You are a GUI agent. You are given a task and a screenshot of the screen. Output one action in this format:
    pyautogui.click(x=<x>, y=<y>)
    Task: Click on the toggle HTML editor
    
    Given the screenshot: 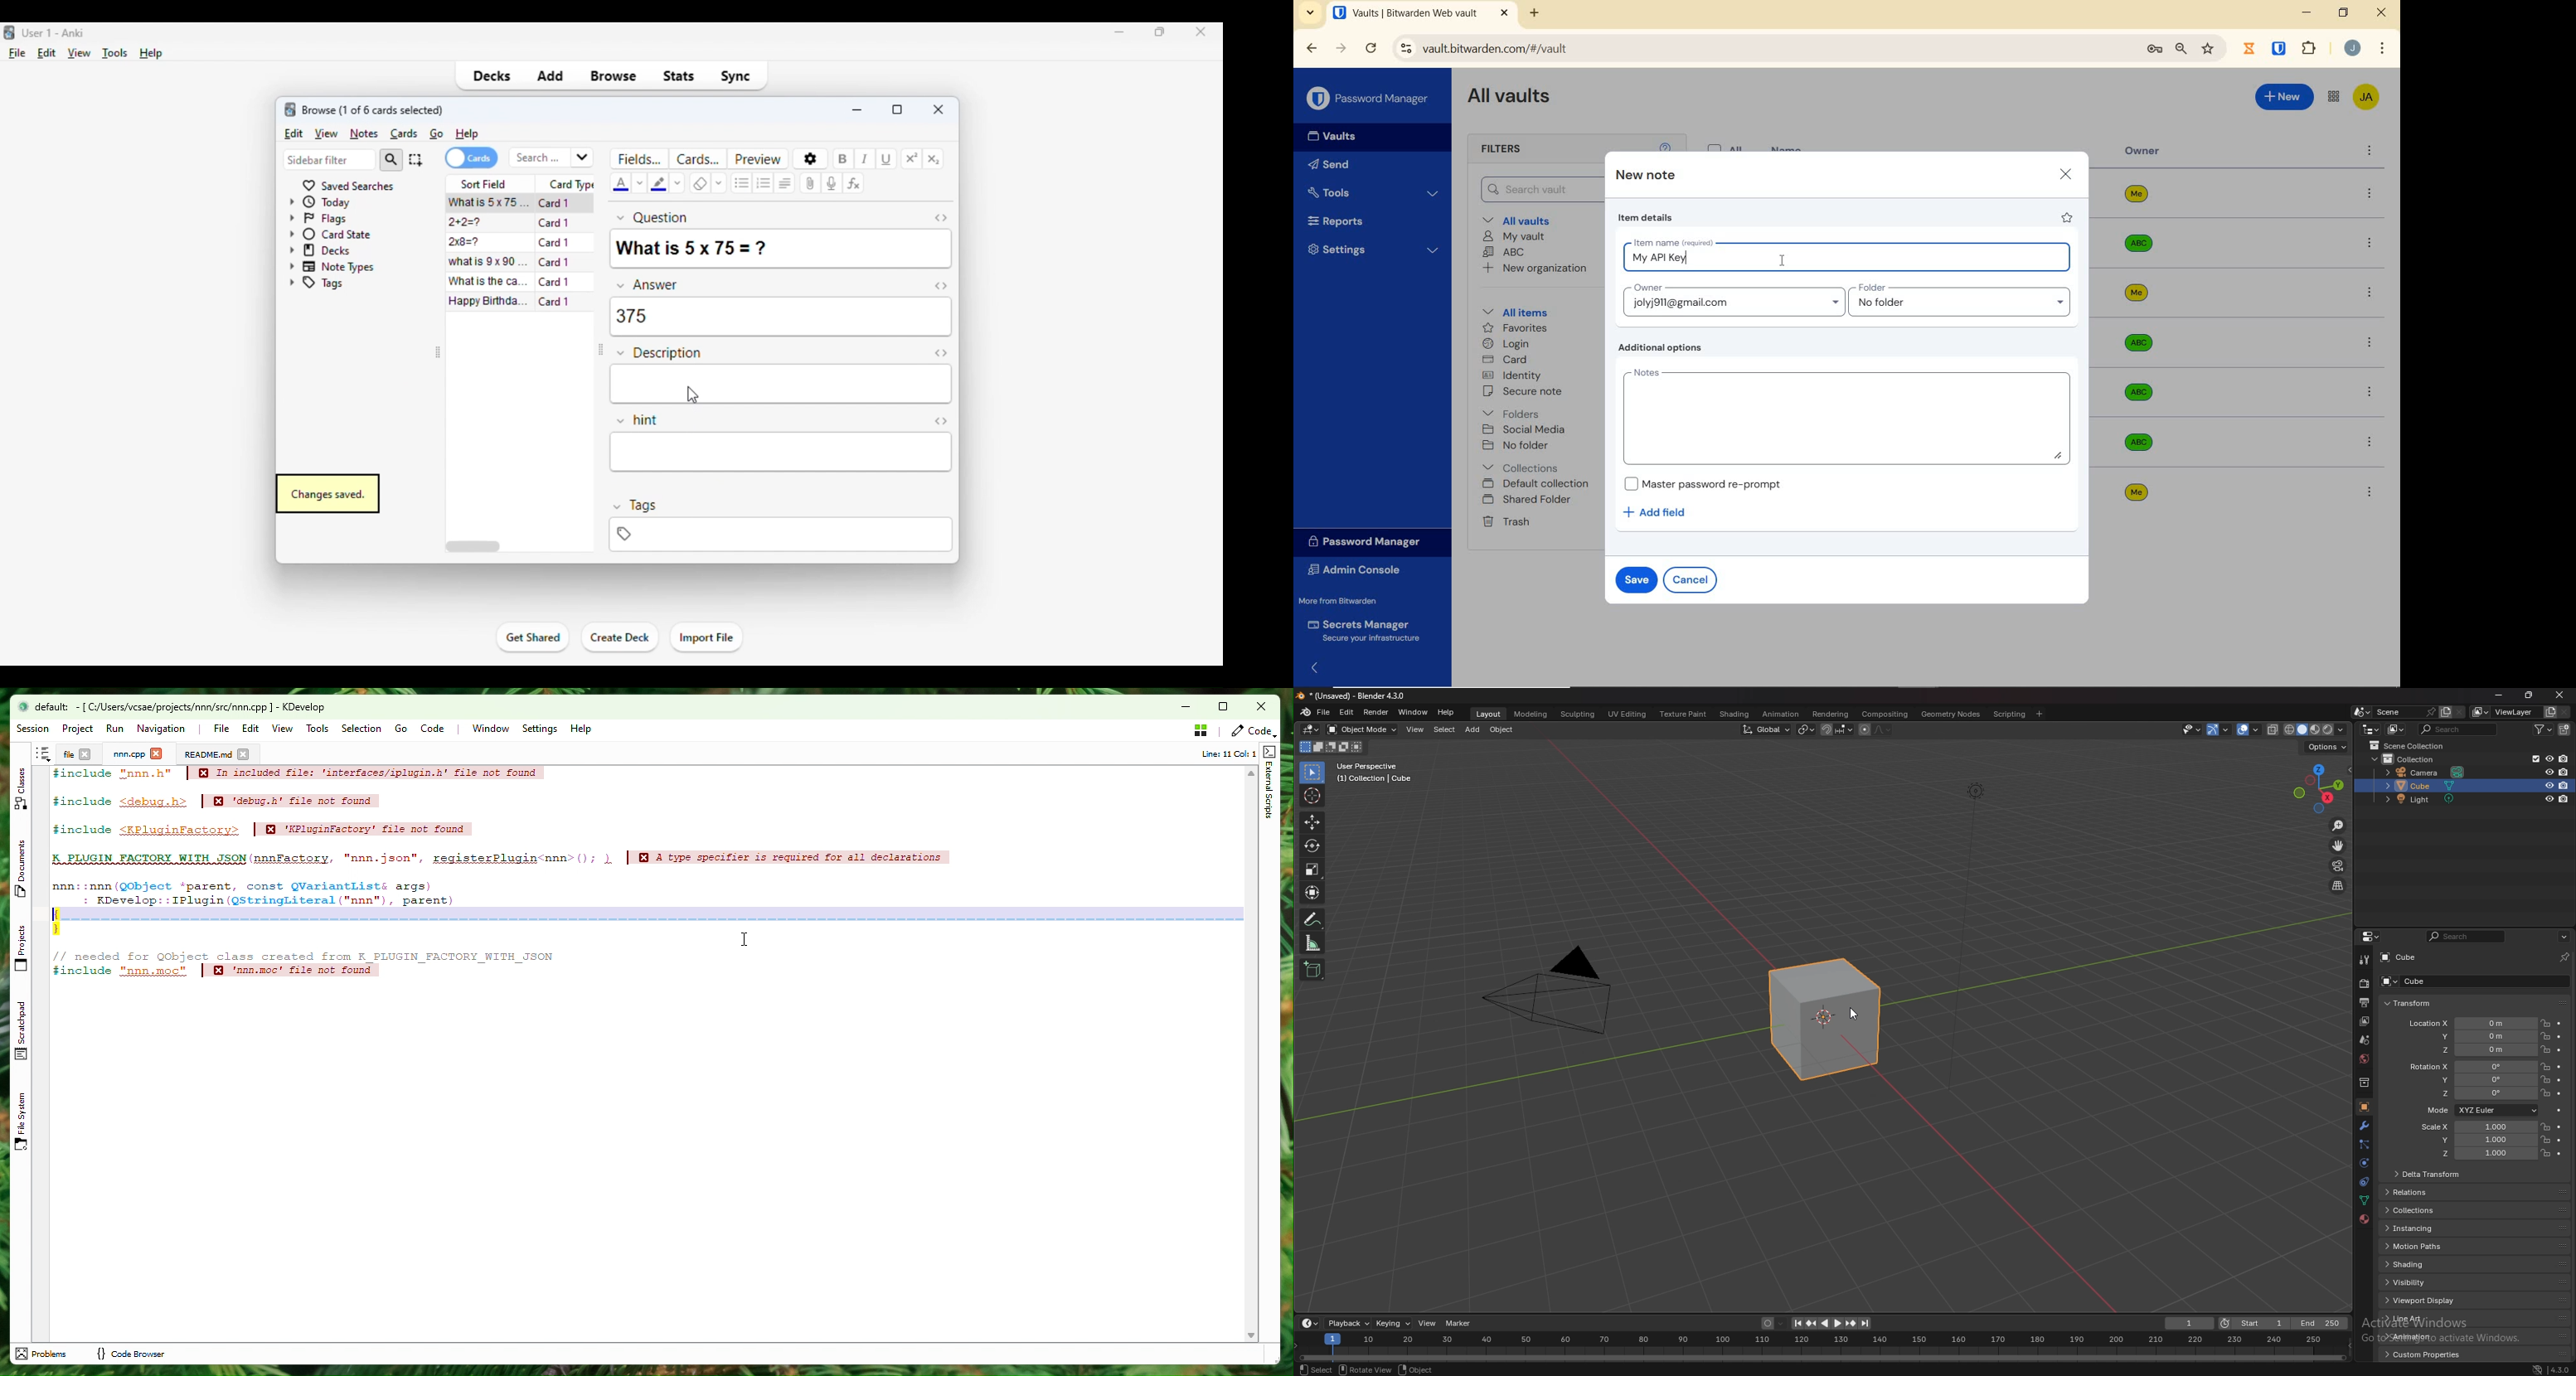 What is the action you would take?
    pyautogui.click(x=942, y=219)
    